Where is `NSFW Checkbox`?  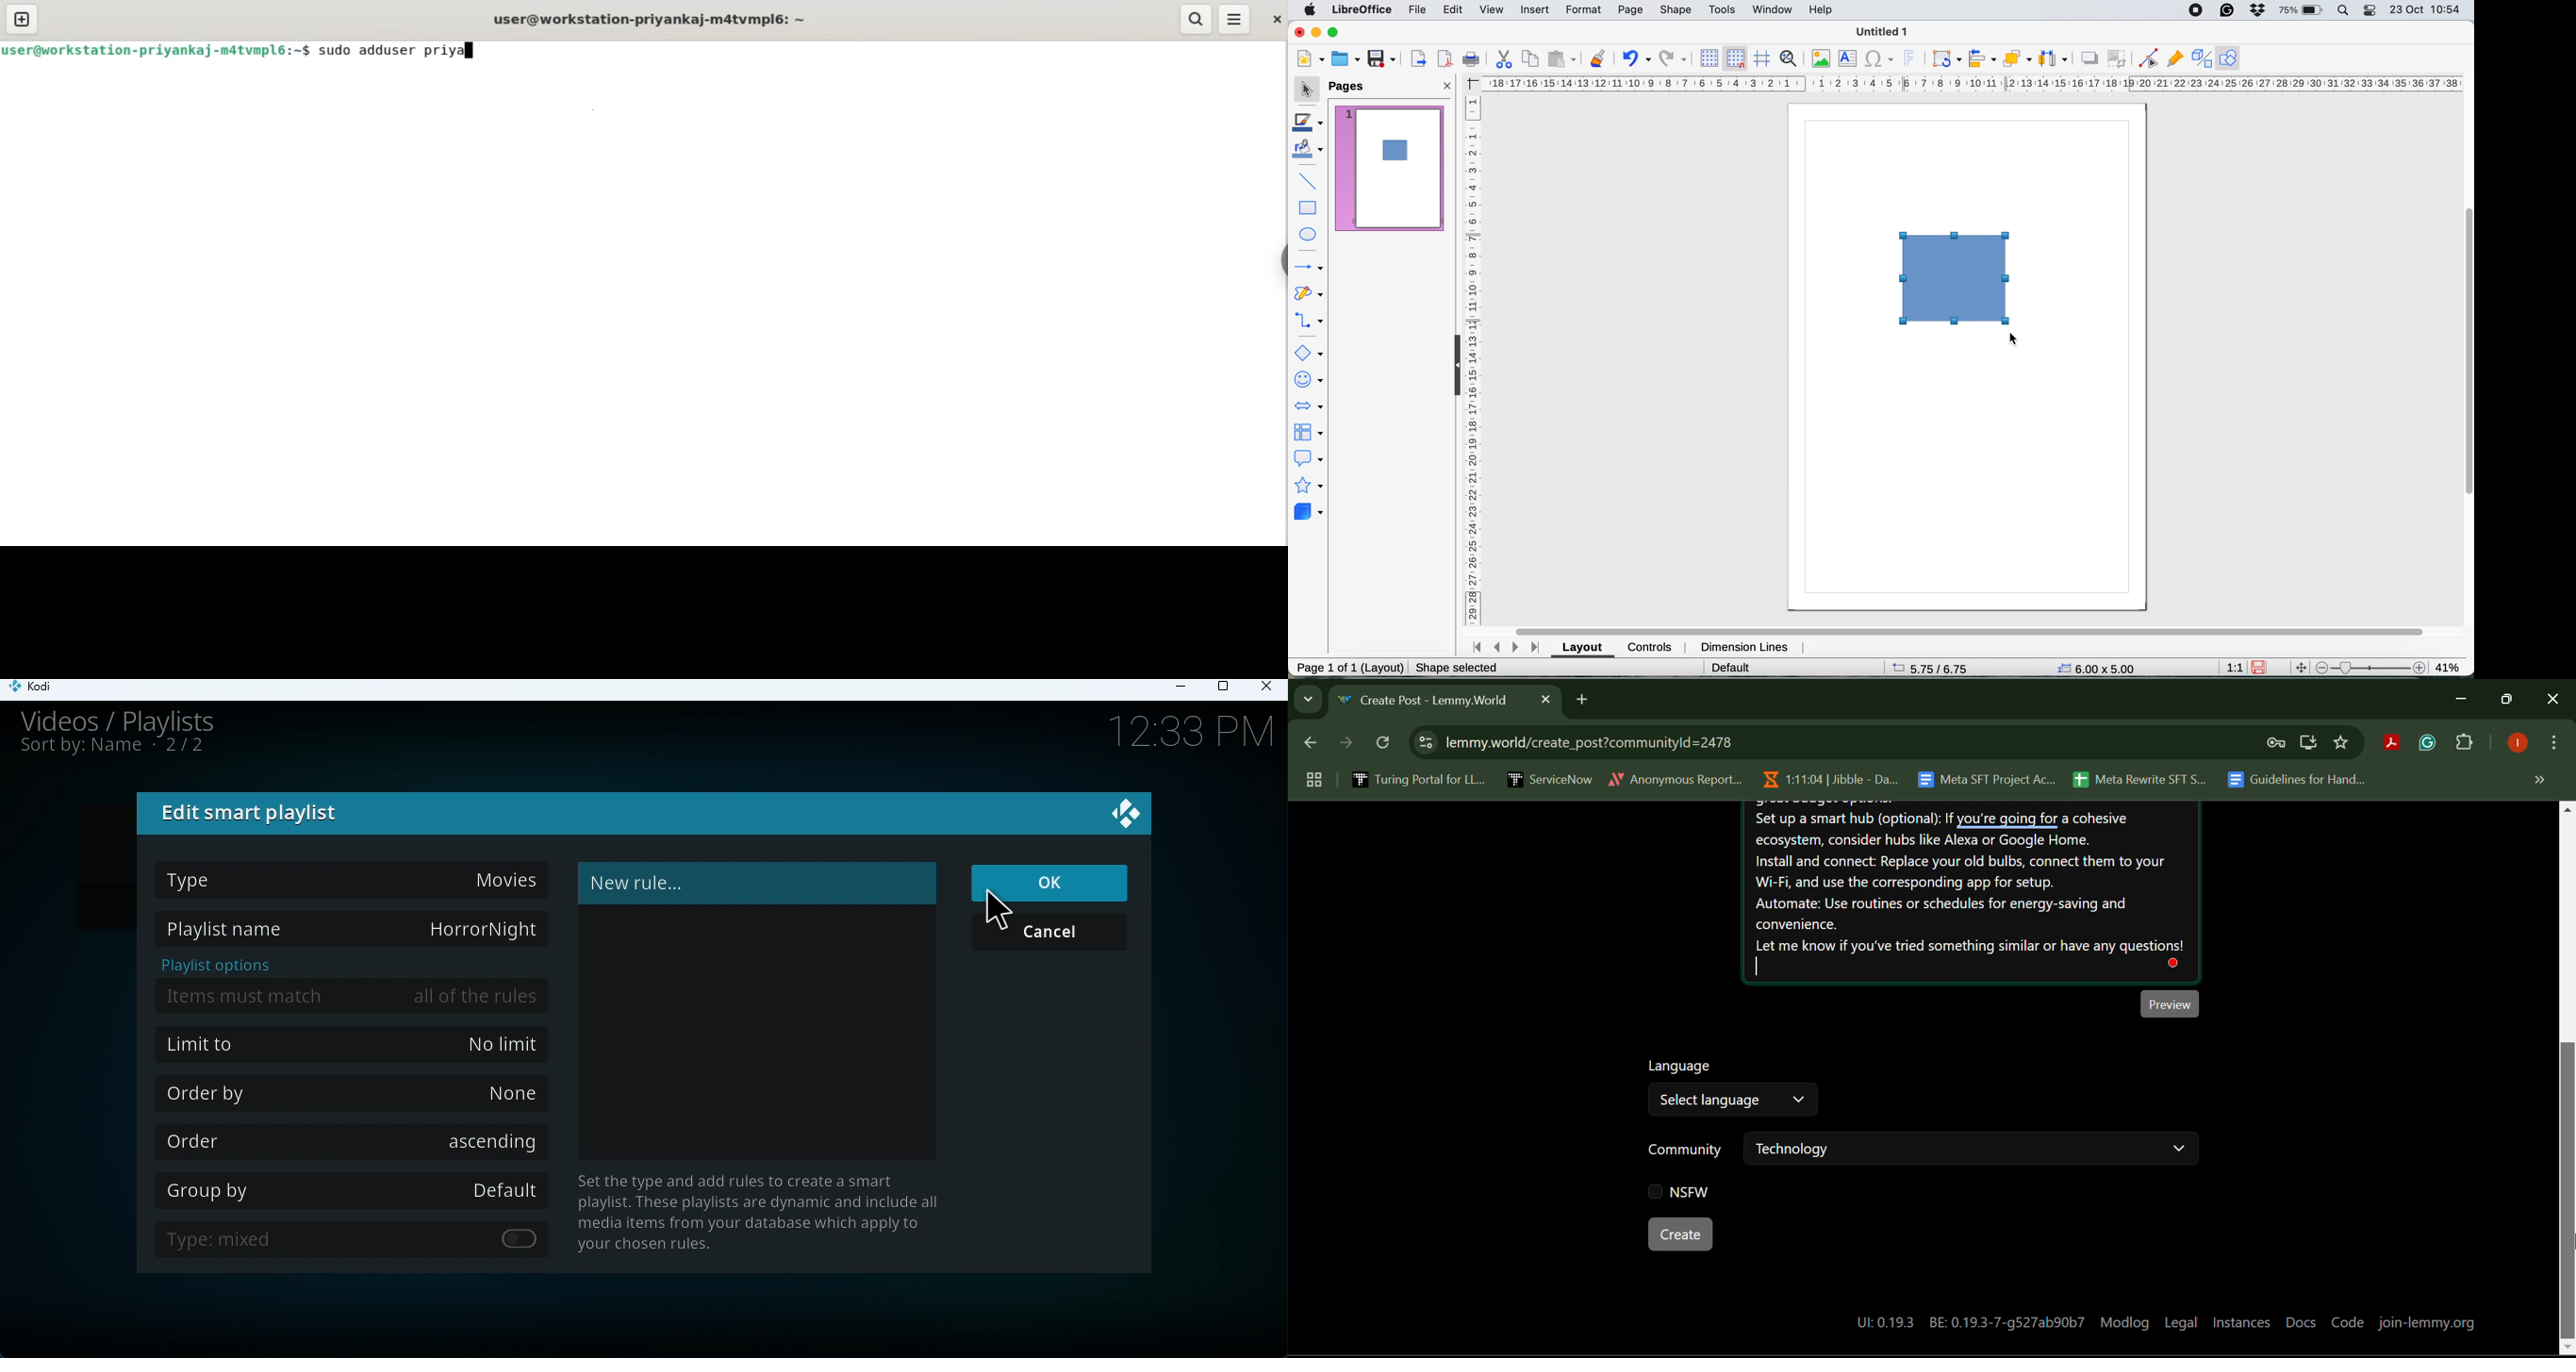
NSFW Checkbox is located at coordinates (1678, 1192).